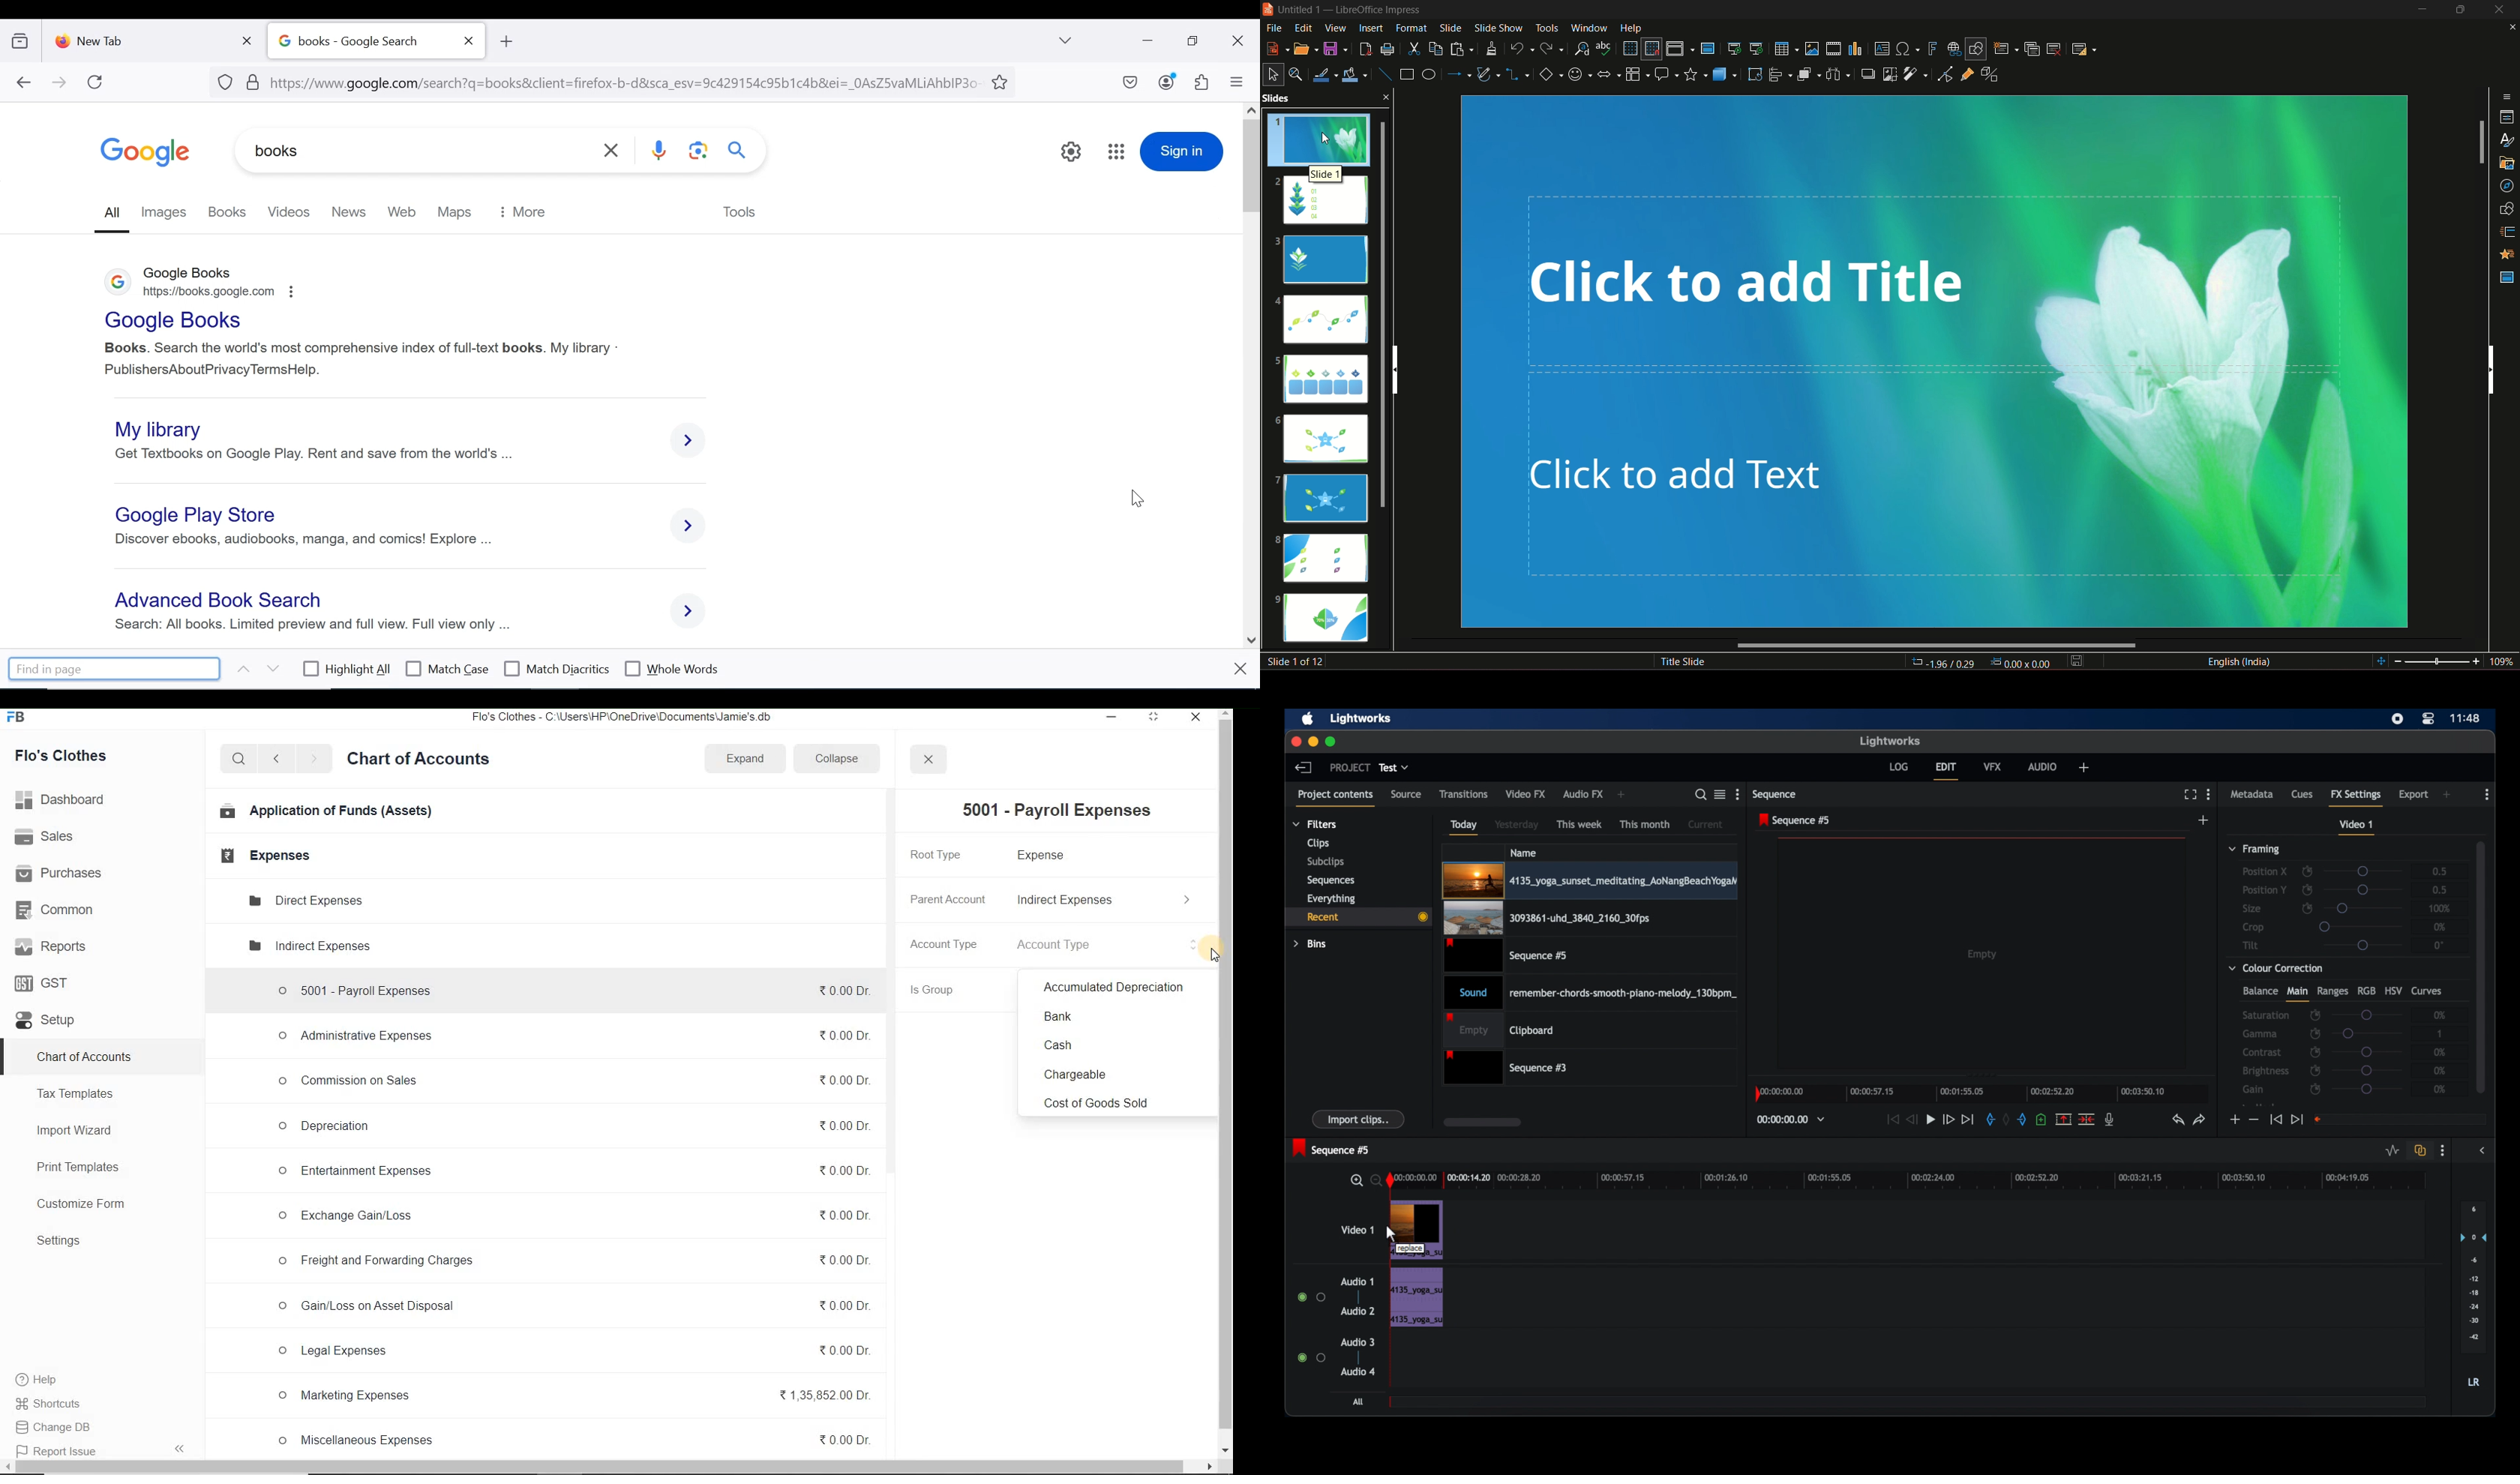  Describe the element at coordinates (308, 949) in the screenshot. I see `Indirect expenses` at that location.